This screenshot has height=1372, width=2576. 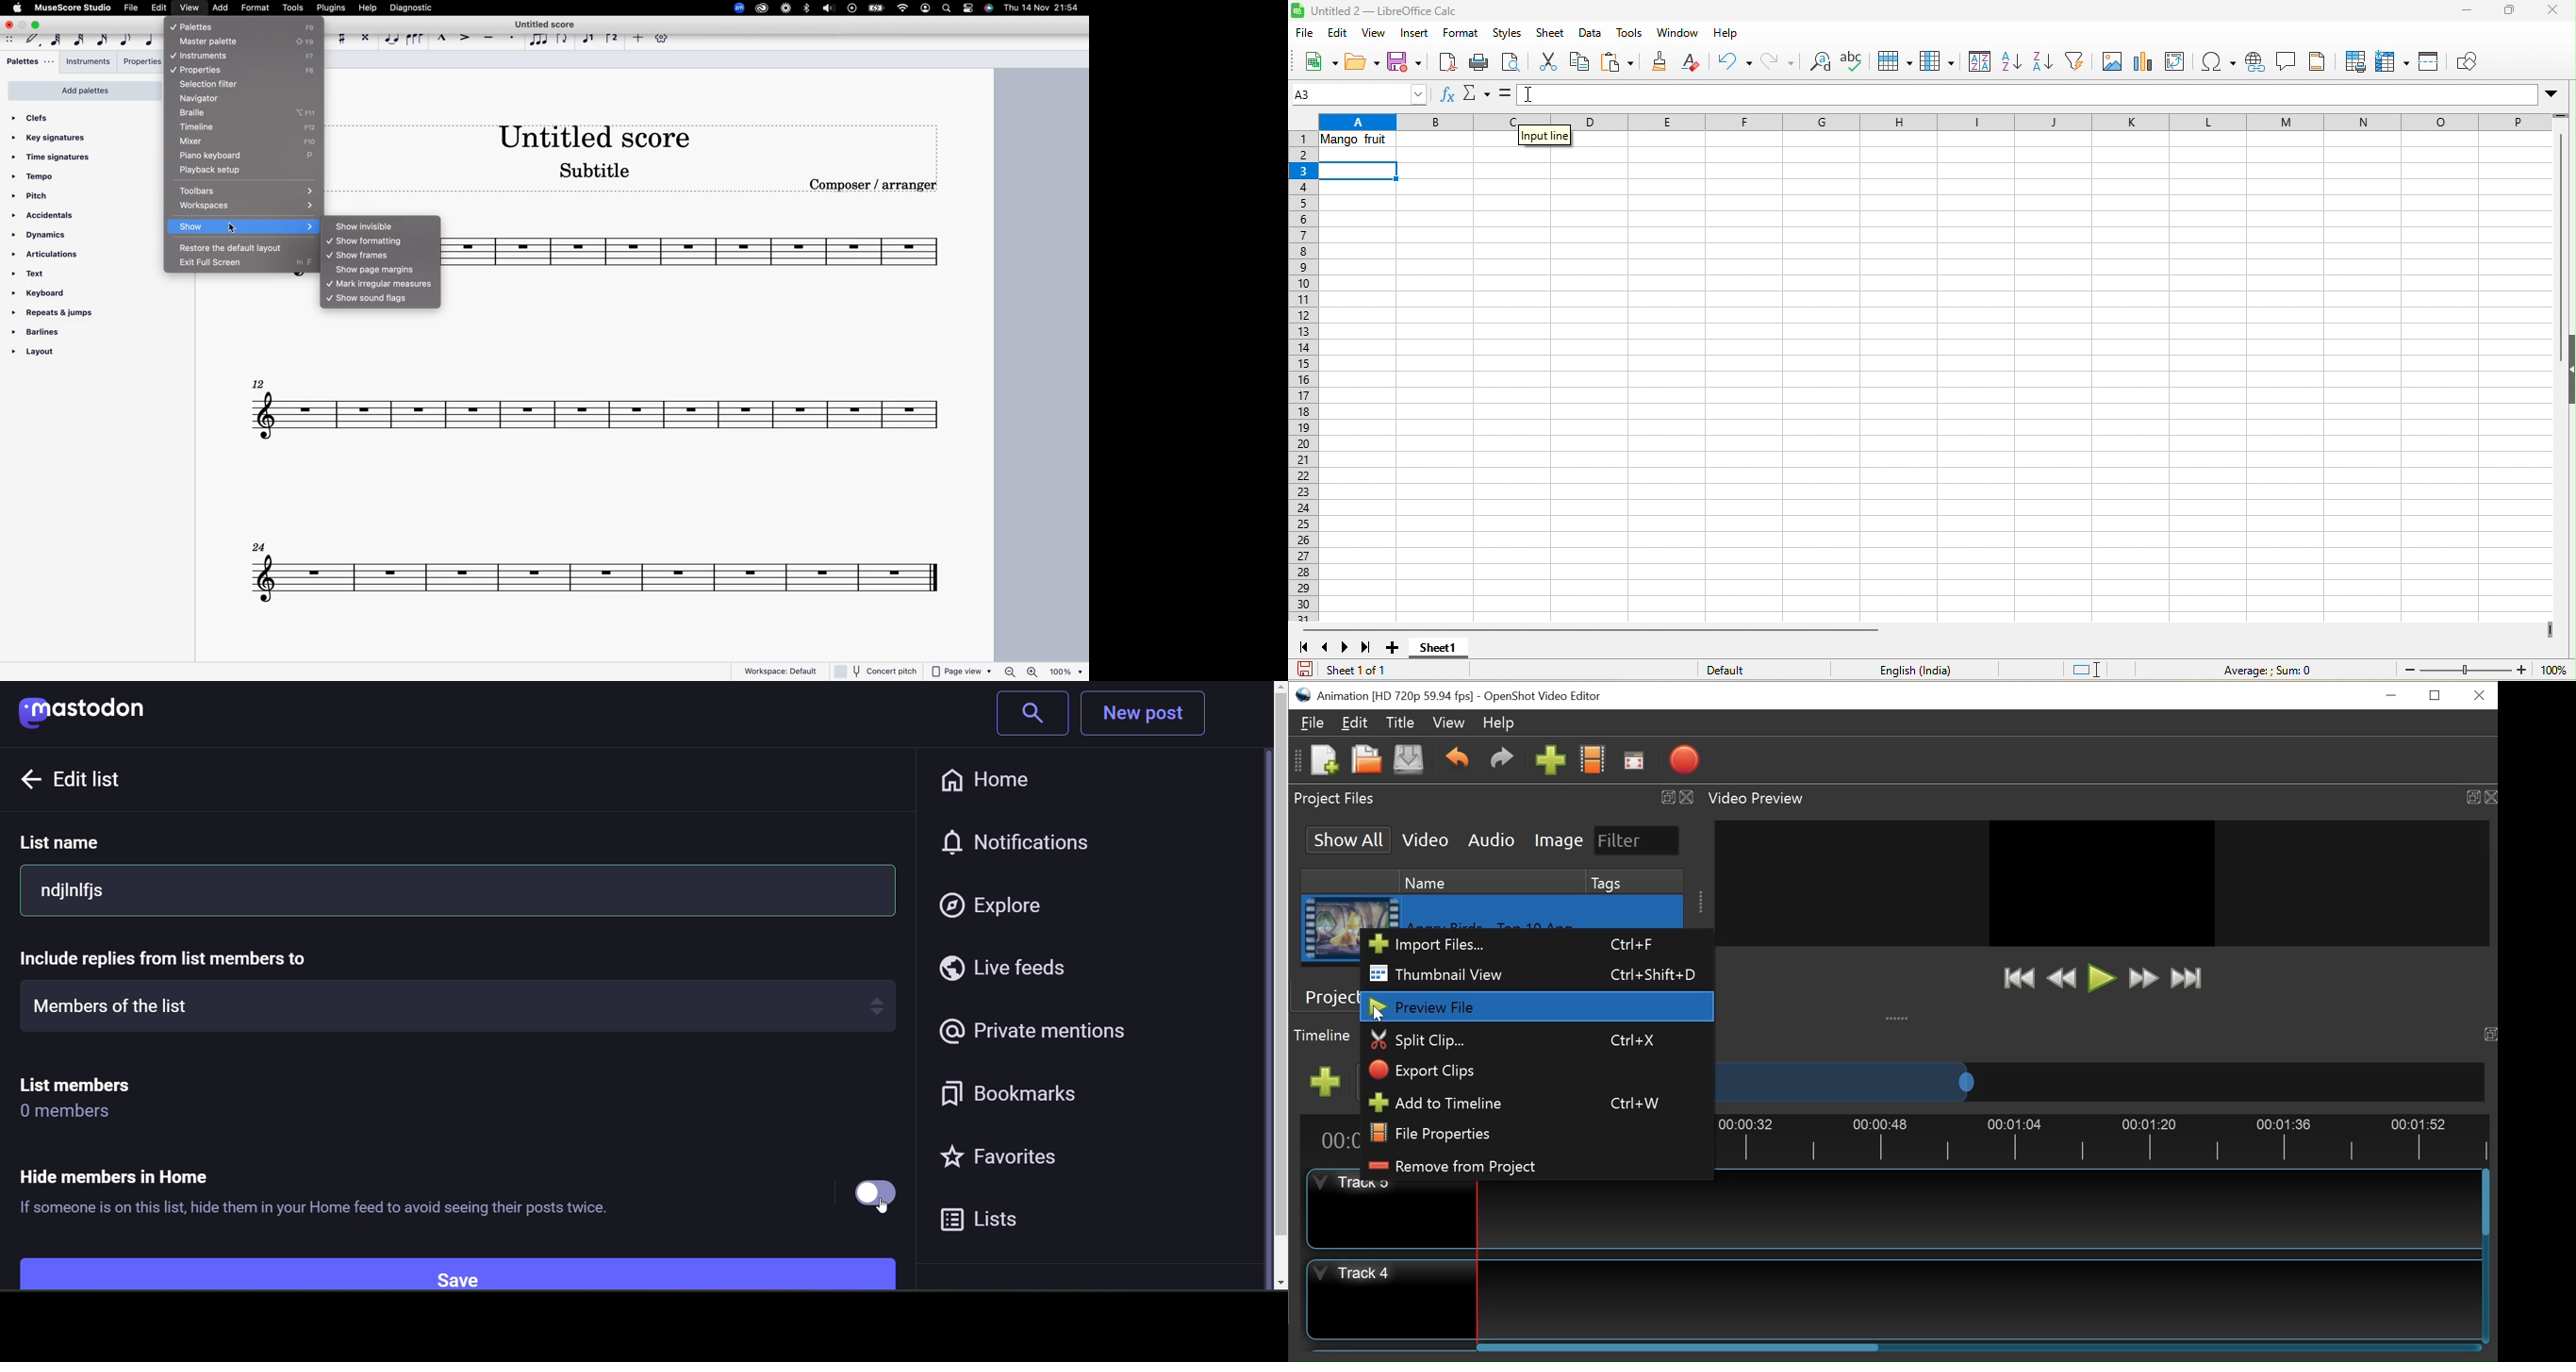 I want to click on window, so click(x=1676, y=32).